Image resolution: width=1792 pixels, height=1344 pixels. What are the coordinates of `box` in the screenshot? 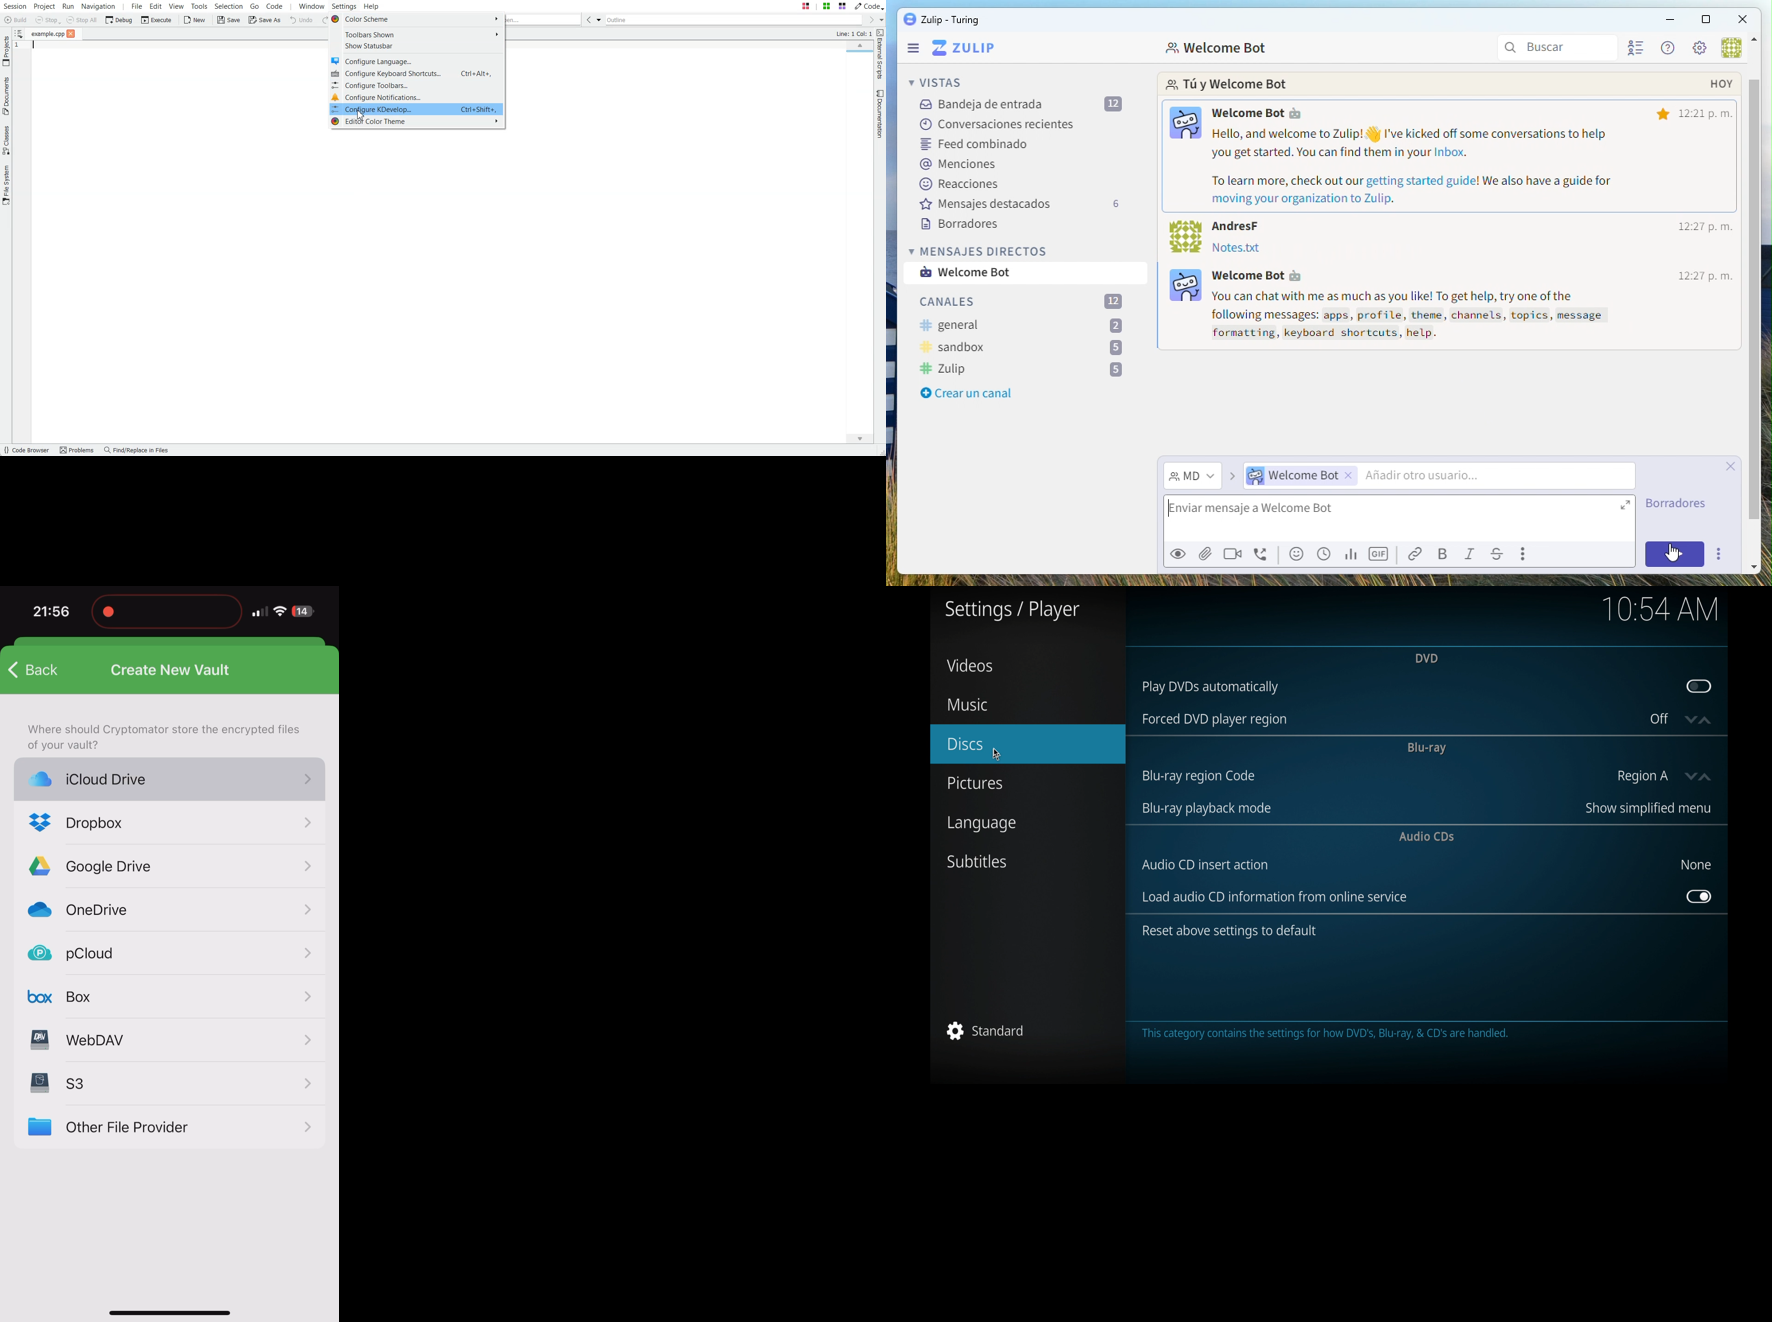 It's located at (171, 998).